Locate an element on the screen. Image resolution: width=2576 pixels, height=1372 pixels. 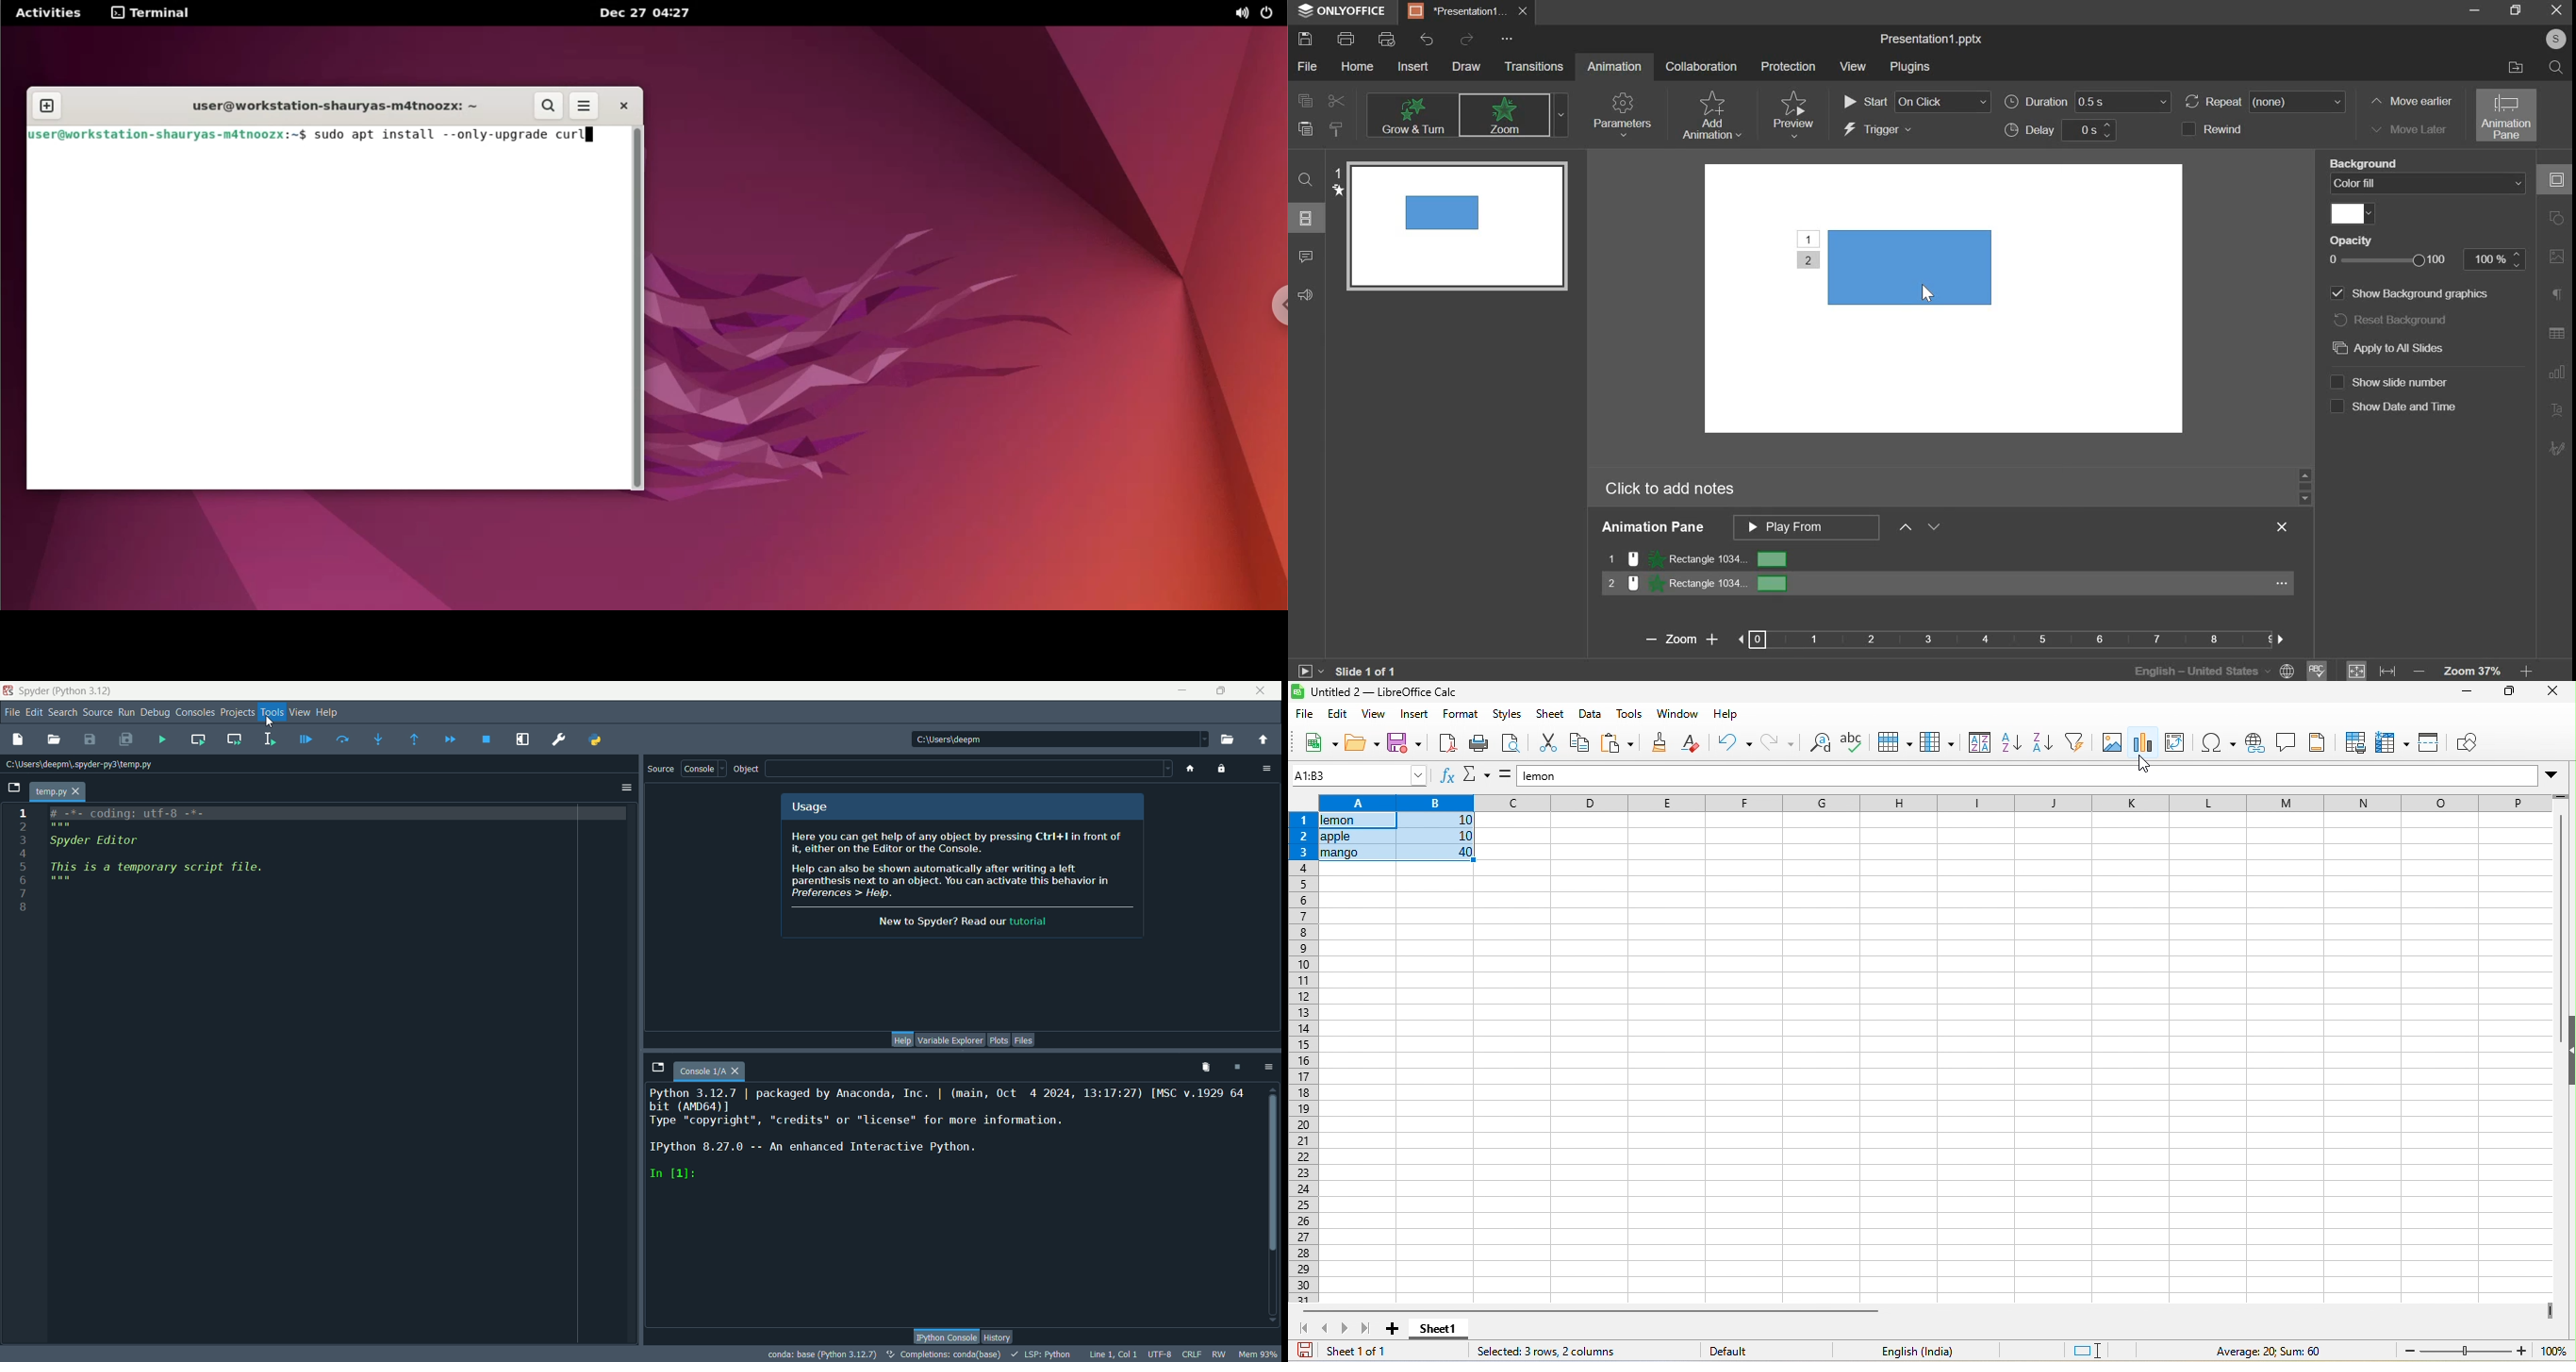
collaboration is located at coordinates (1702, 66).